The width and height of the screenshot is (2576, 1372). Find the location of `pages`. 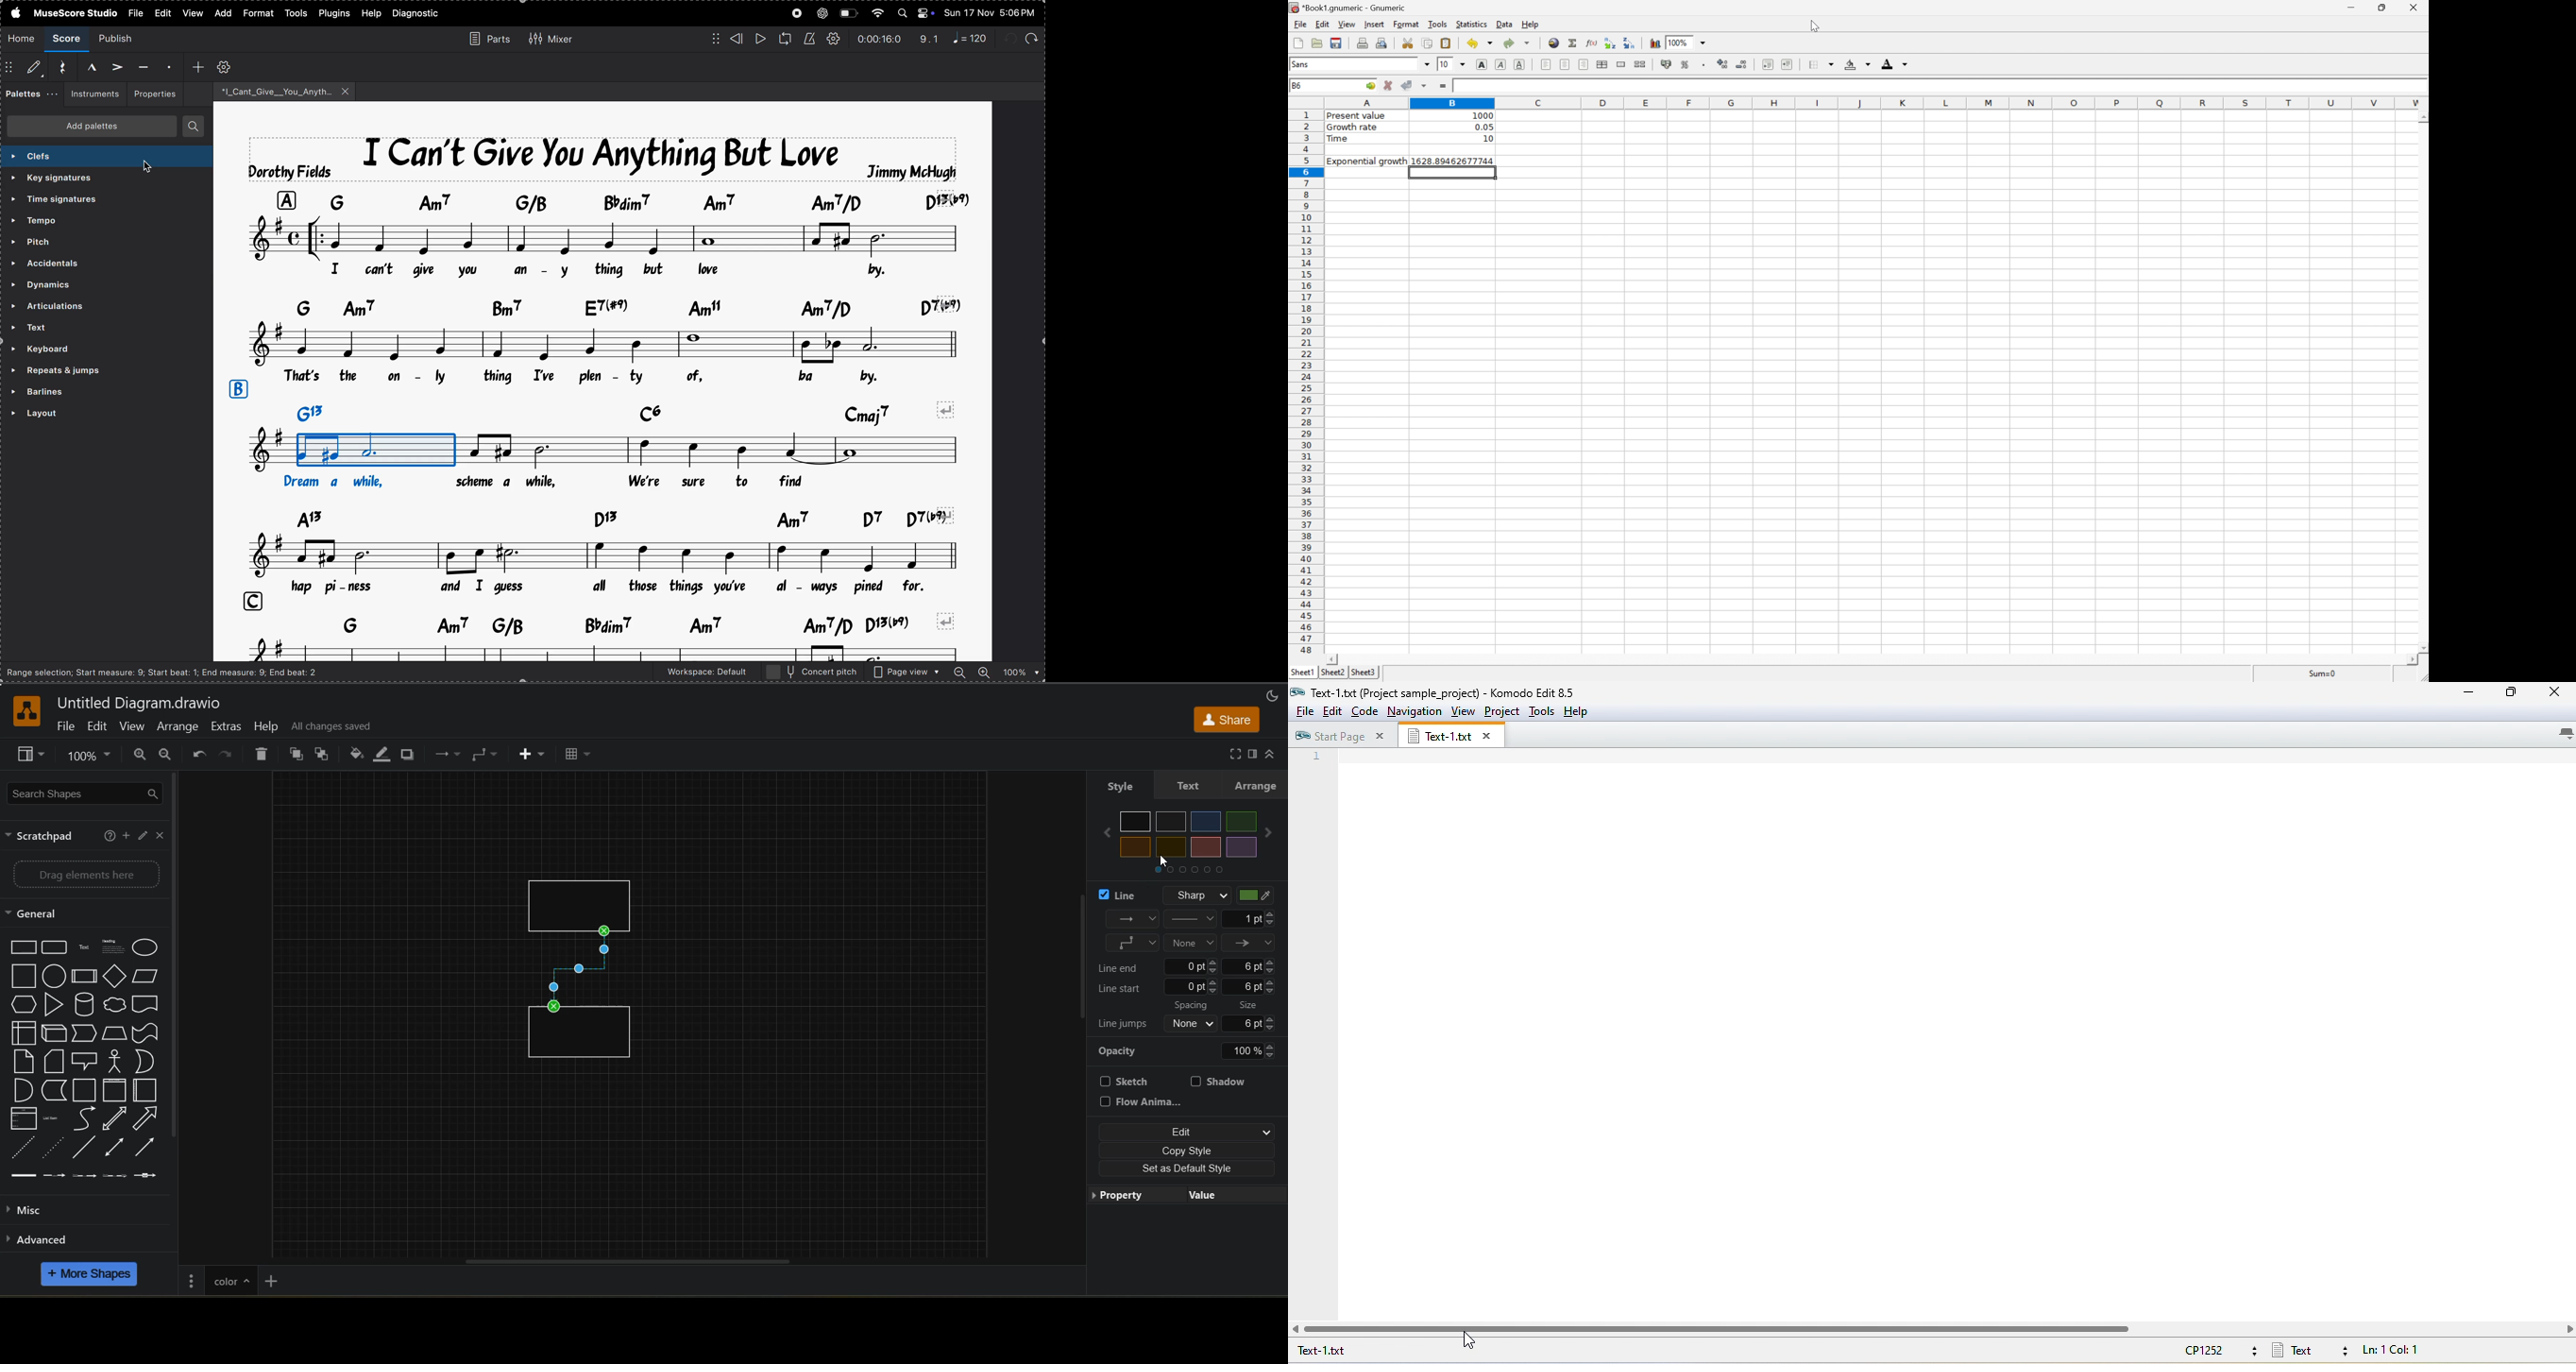

pages is located at coordinates (192, 1279).